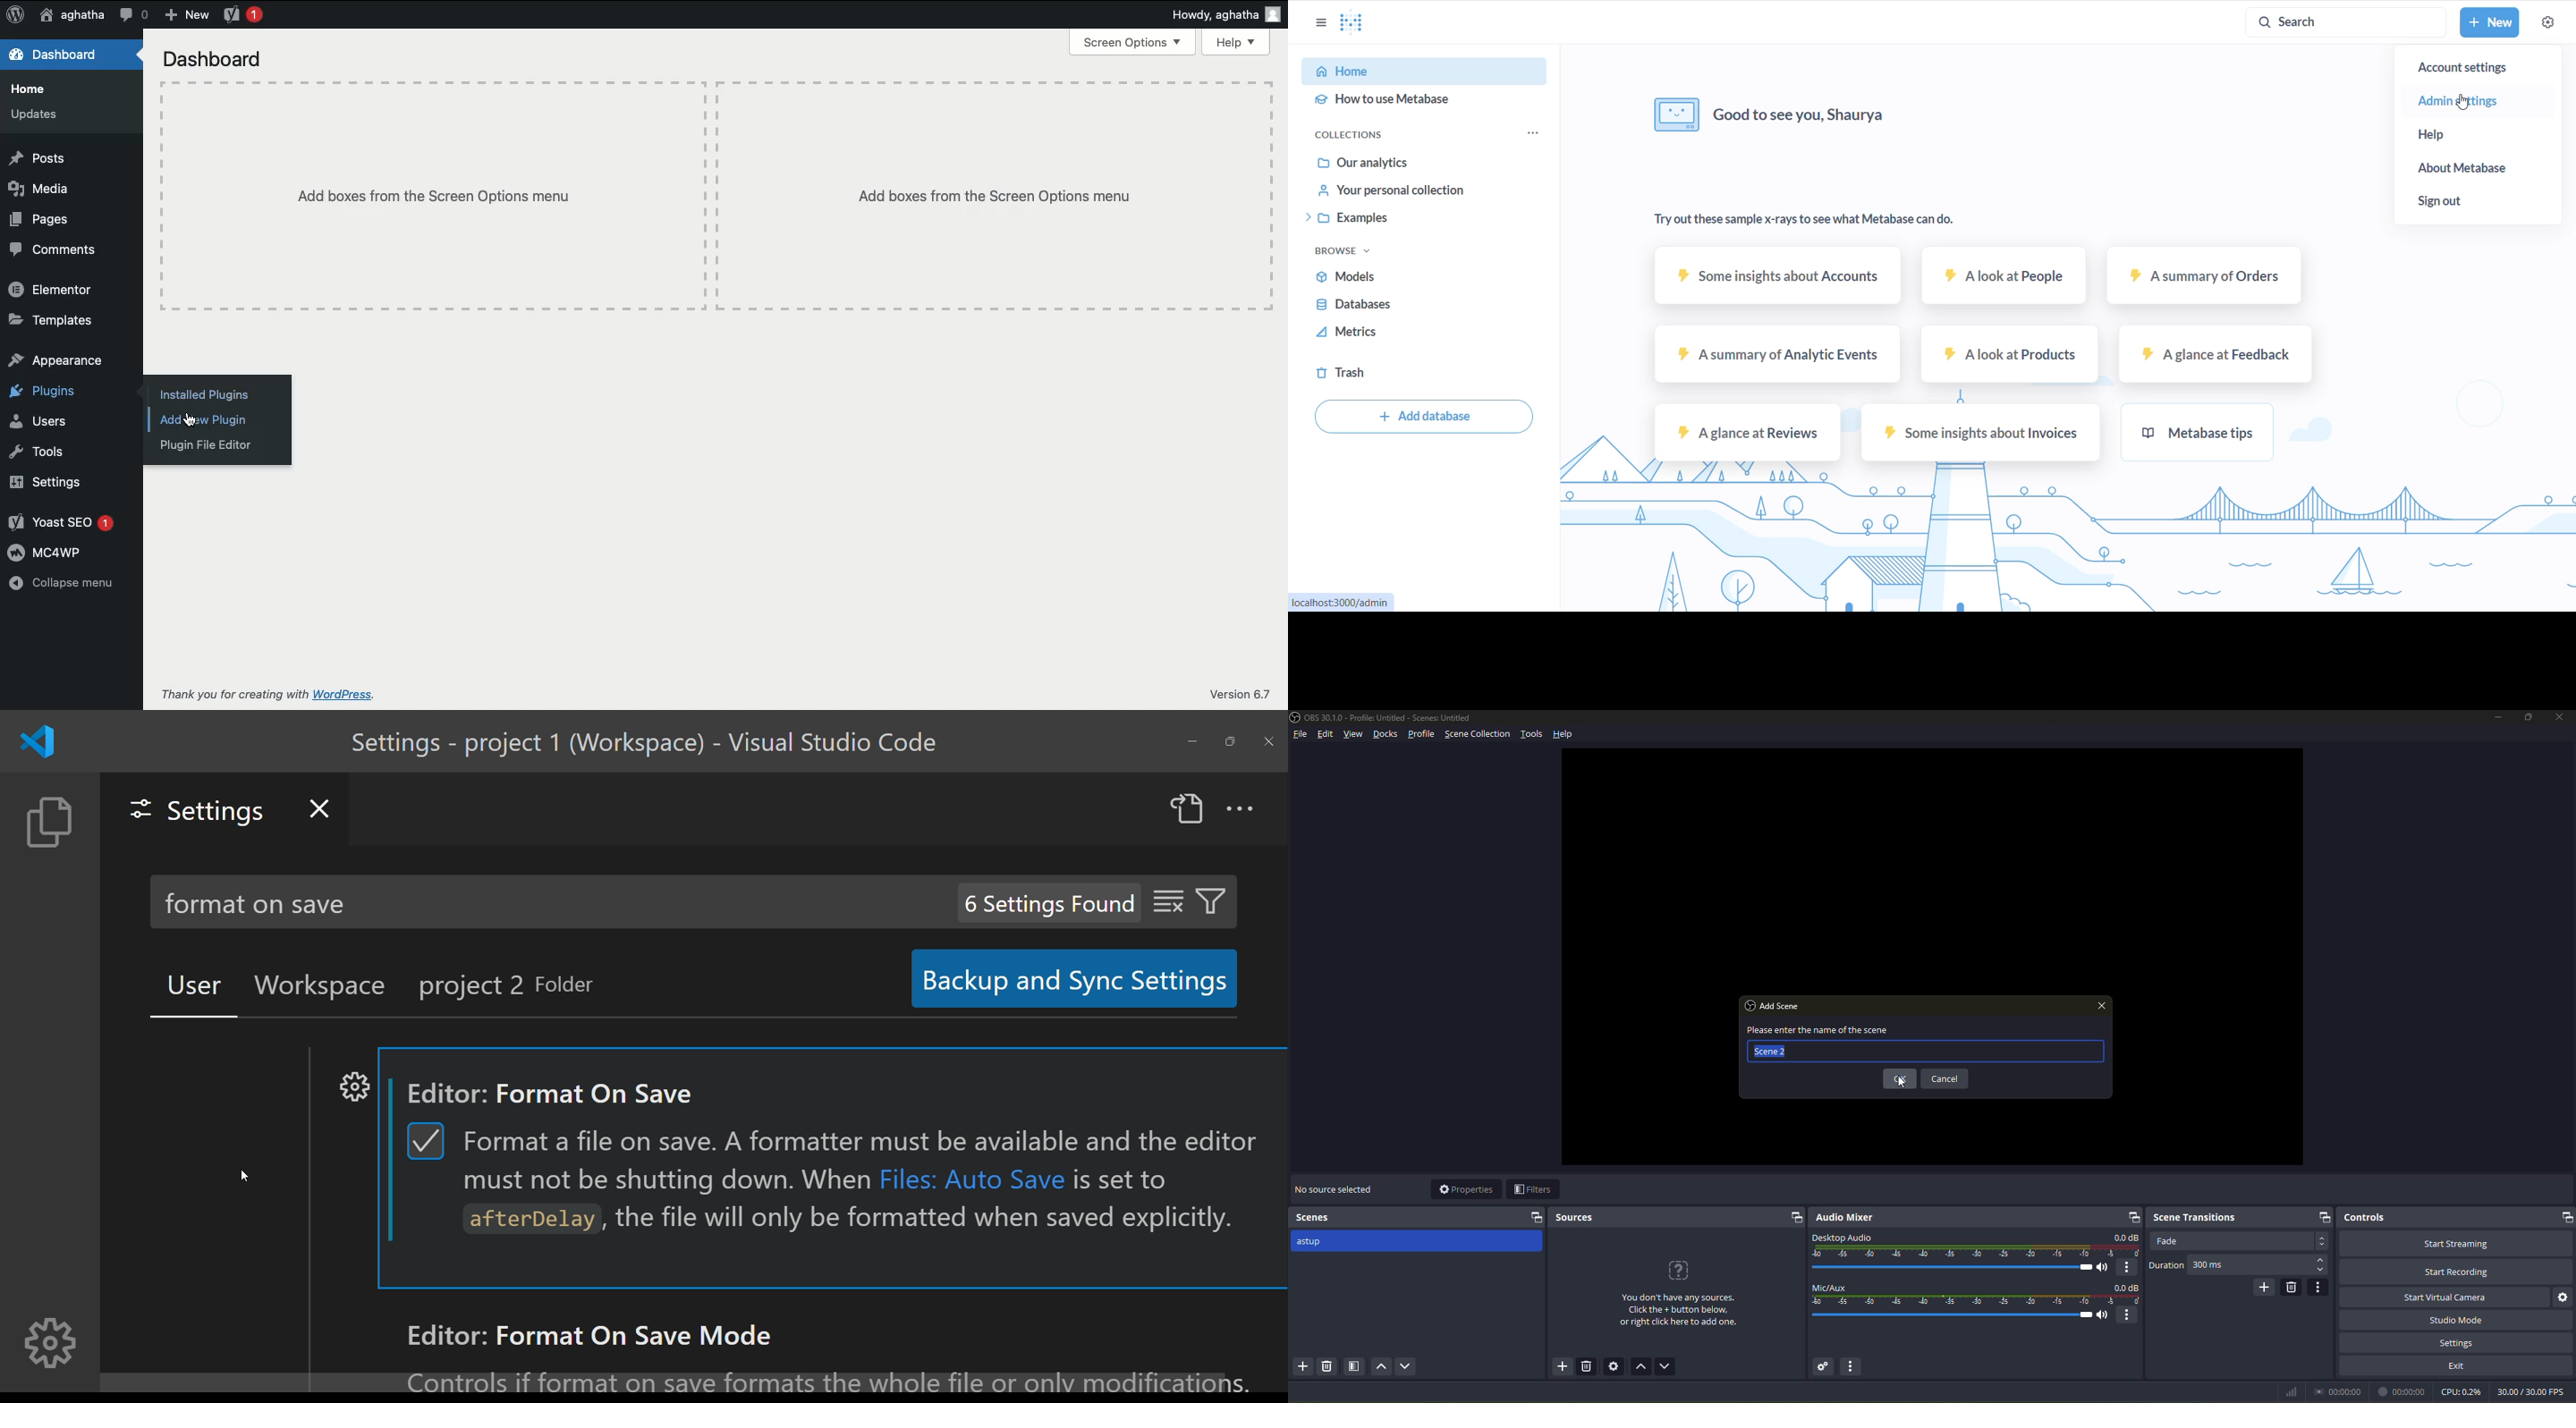 Image resolution: width=2576 pixels, height=1428 pixels. What do you see at coordinates (2458, 1320) in the screenshot?
I see `studio mode` at bounding box center [2458, 1320].